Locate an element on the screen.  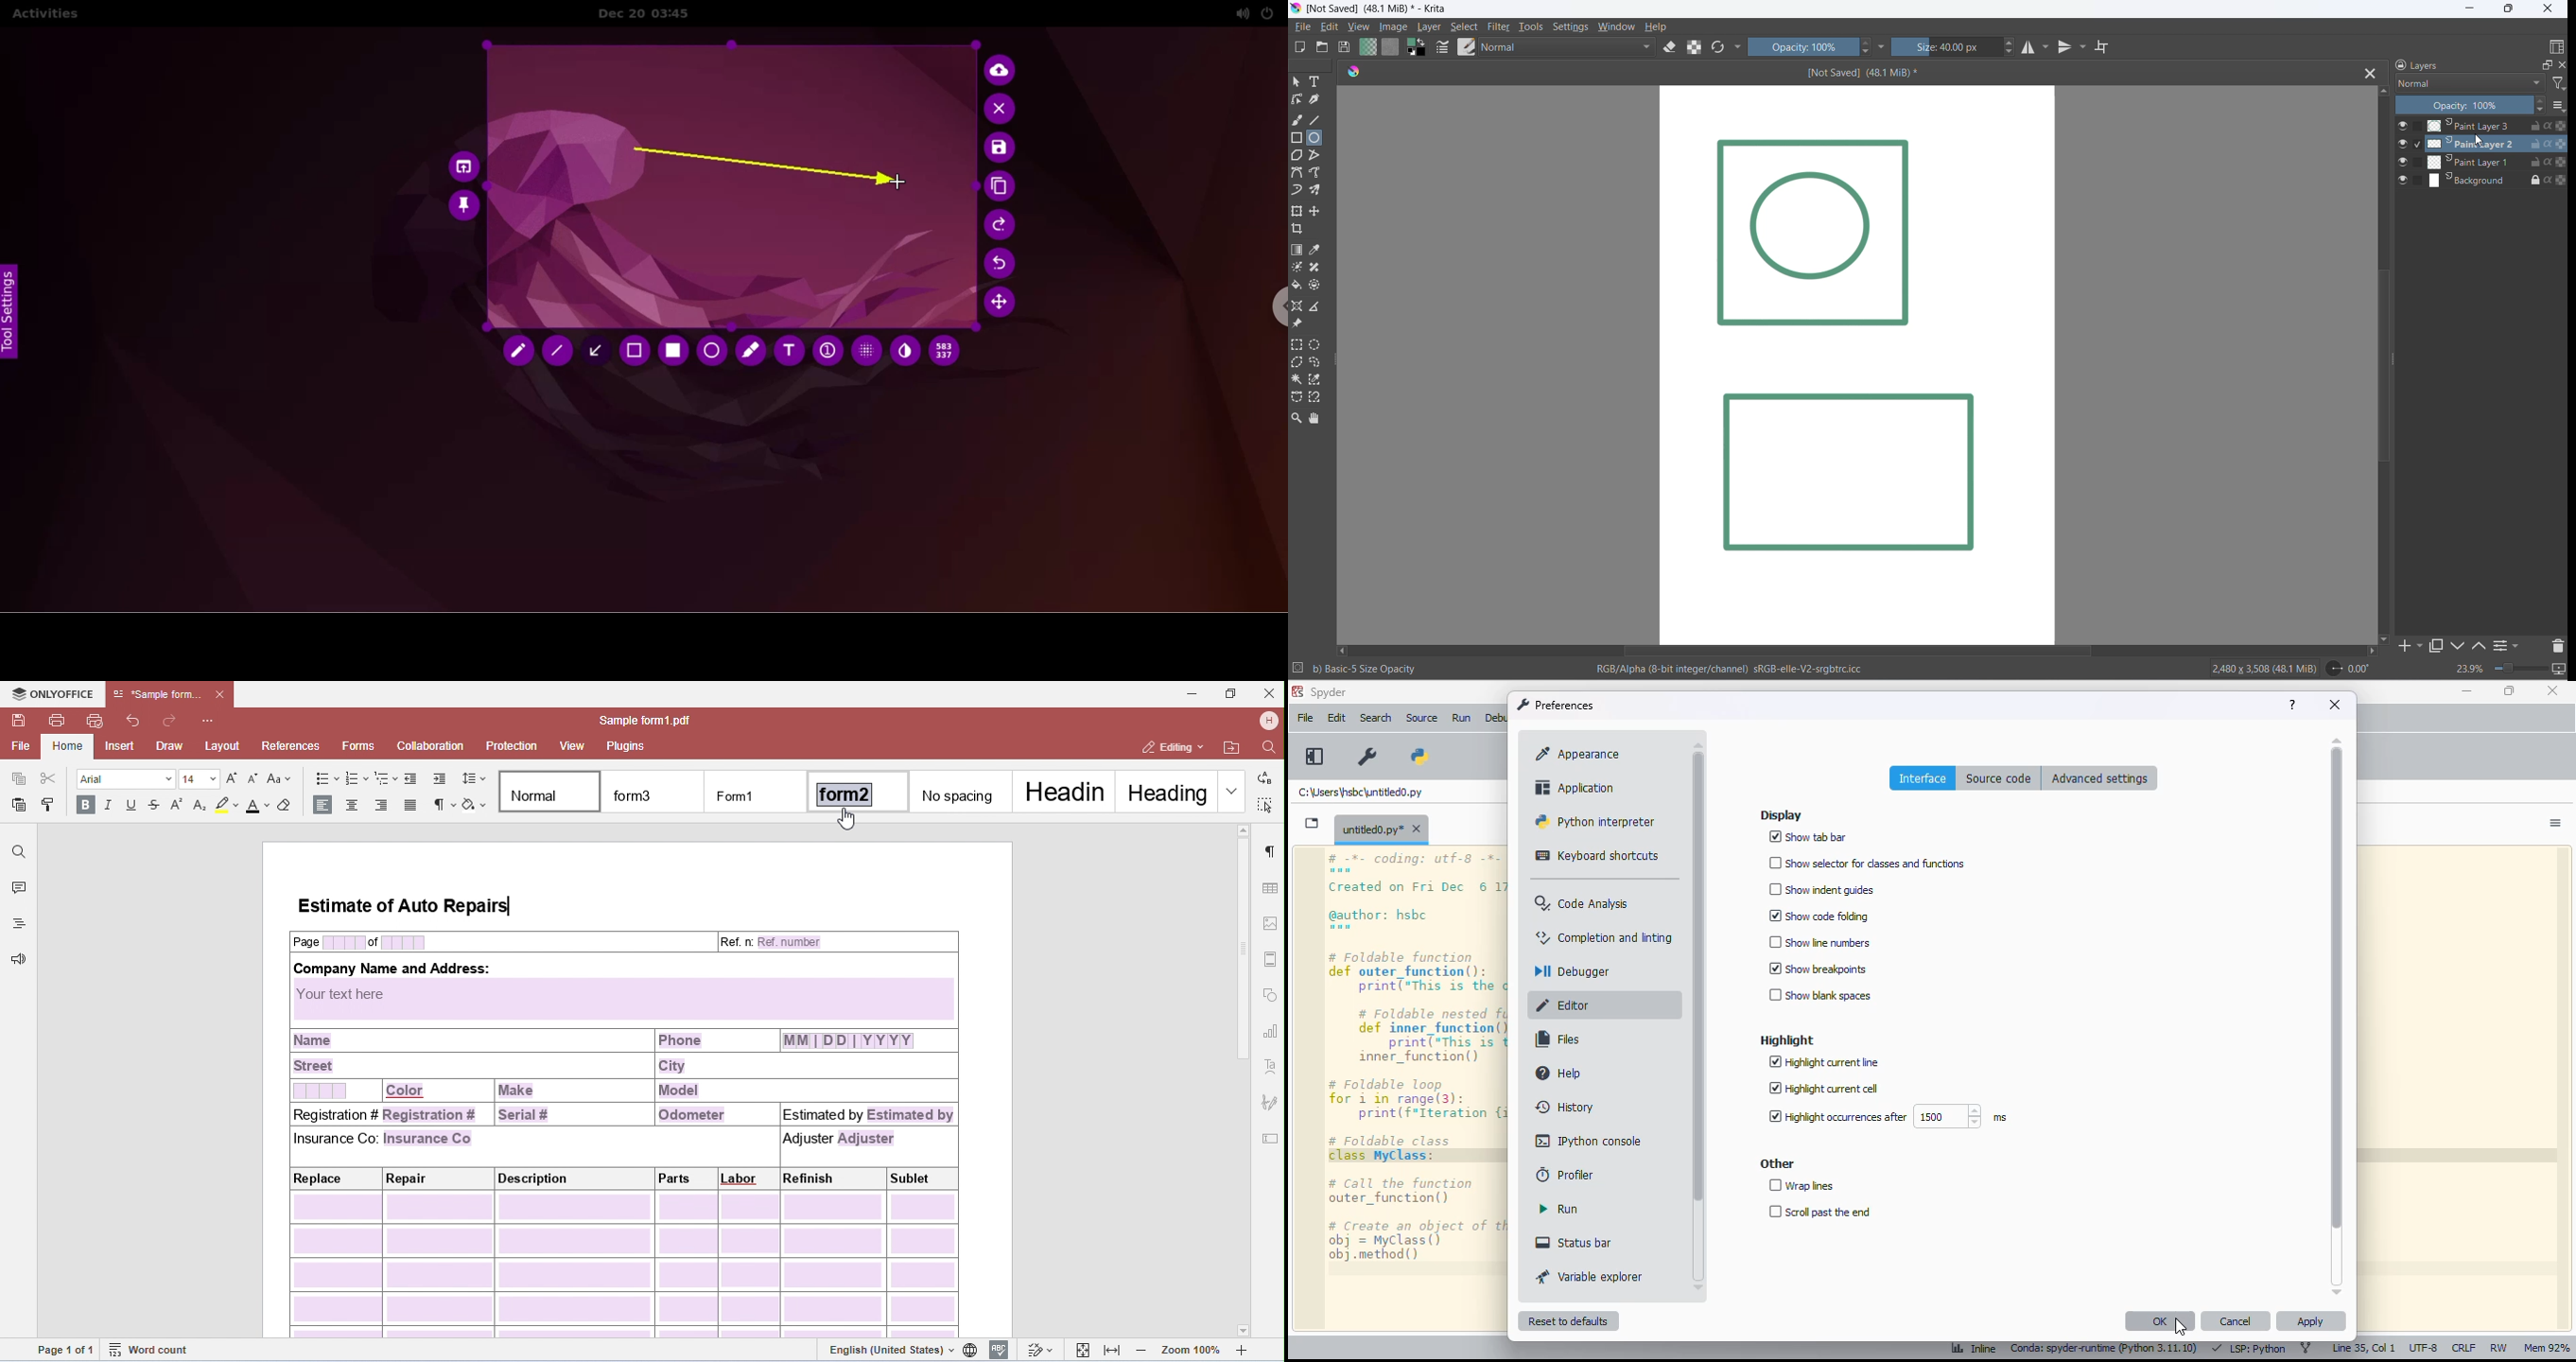
Mem 92% is located at coordinates (2546, 1349).